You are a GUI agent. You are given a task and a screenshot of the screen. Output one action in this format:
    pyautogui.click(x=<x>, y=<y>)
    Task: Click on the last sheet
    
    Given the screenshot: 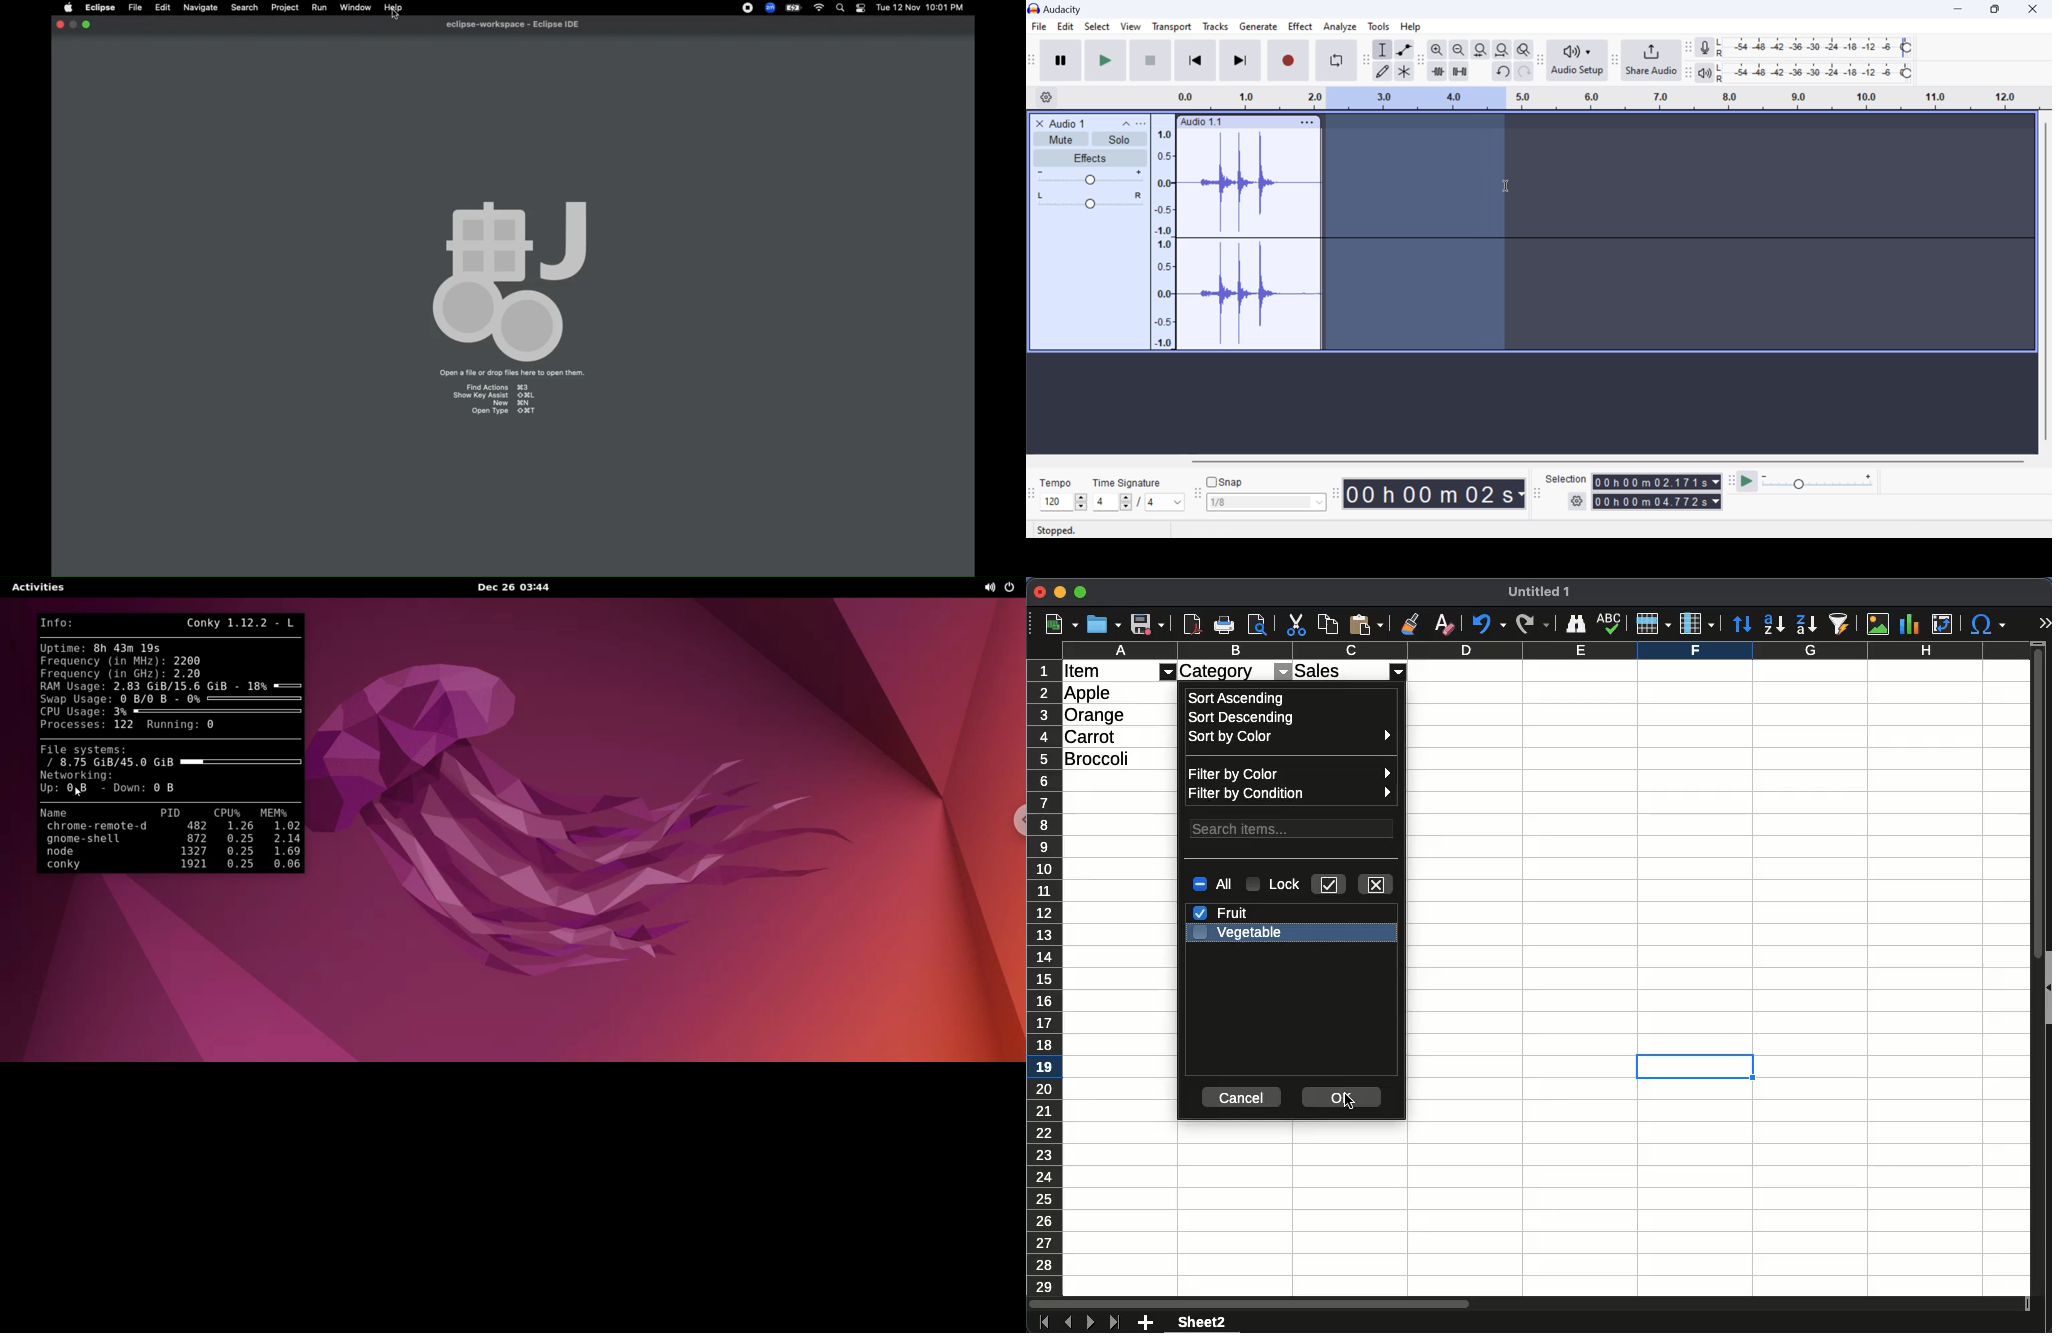 What is the action you would take?
    pyautogui.click(x=1114, y=1323)
    